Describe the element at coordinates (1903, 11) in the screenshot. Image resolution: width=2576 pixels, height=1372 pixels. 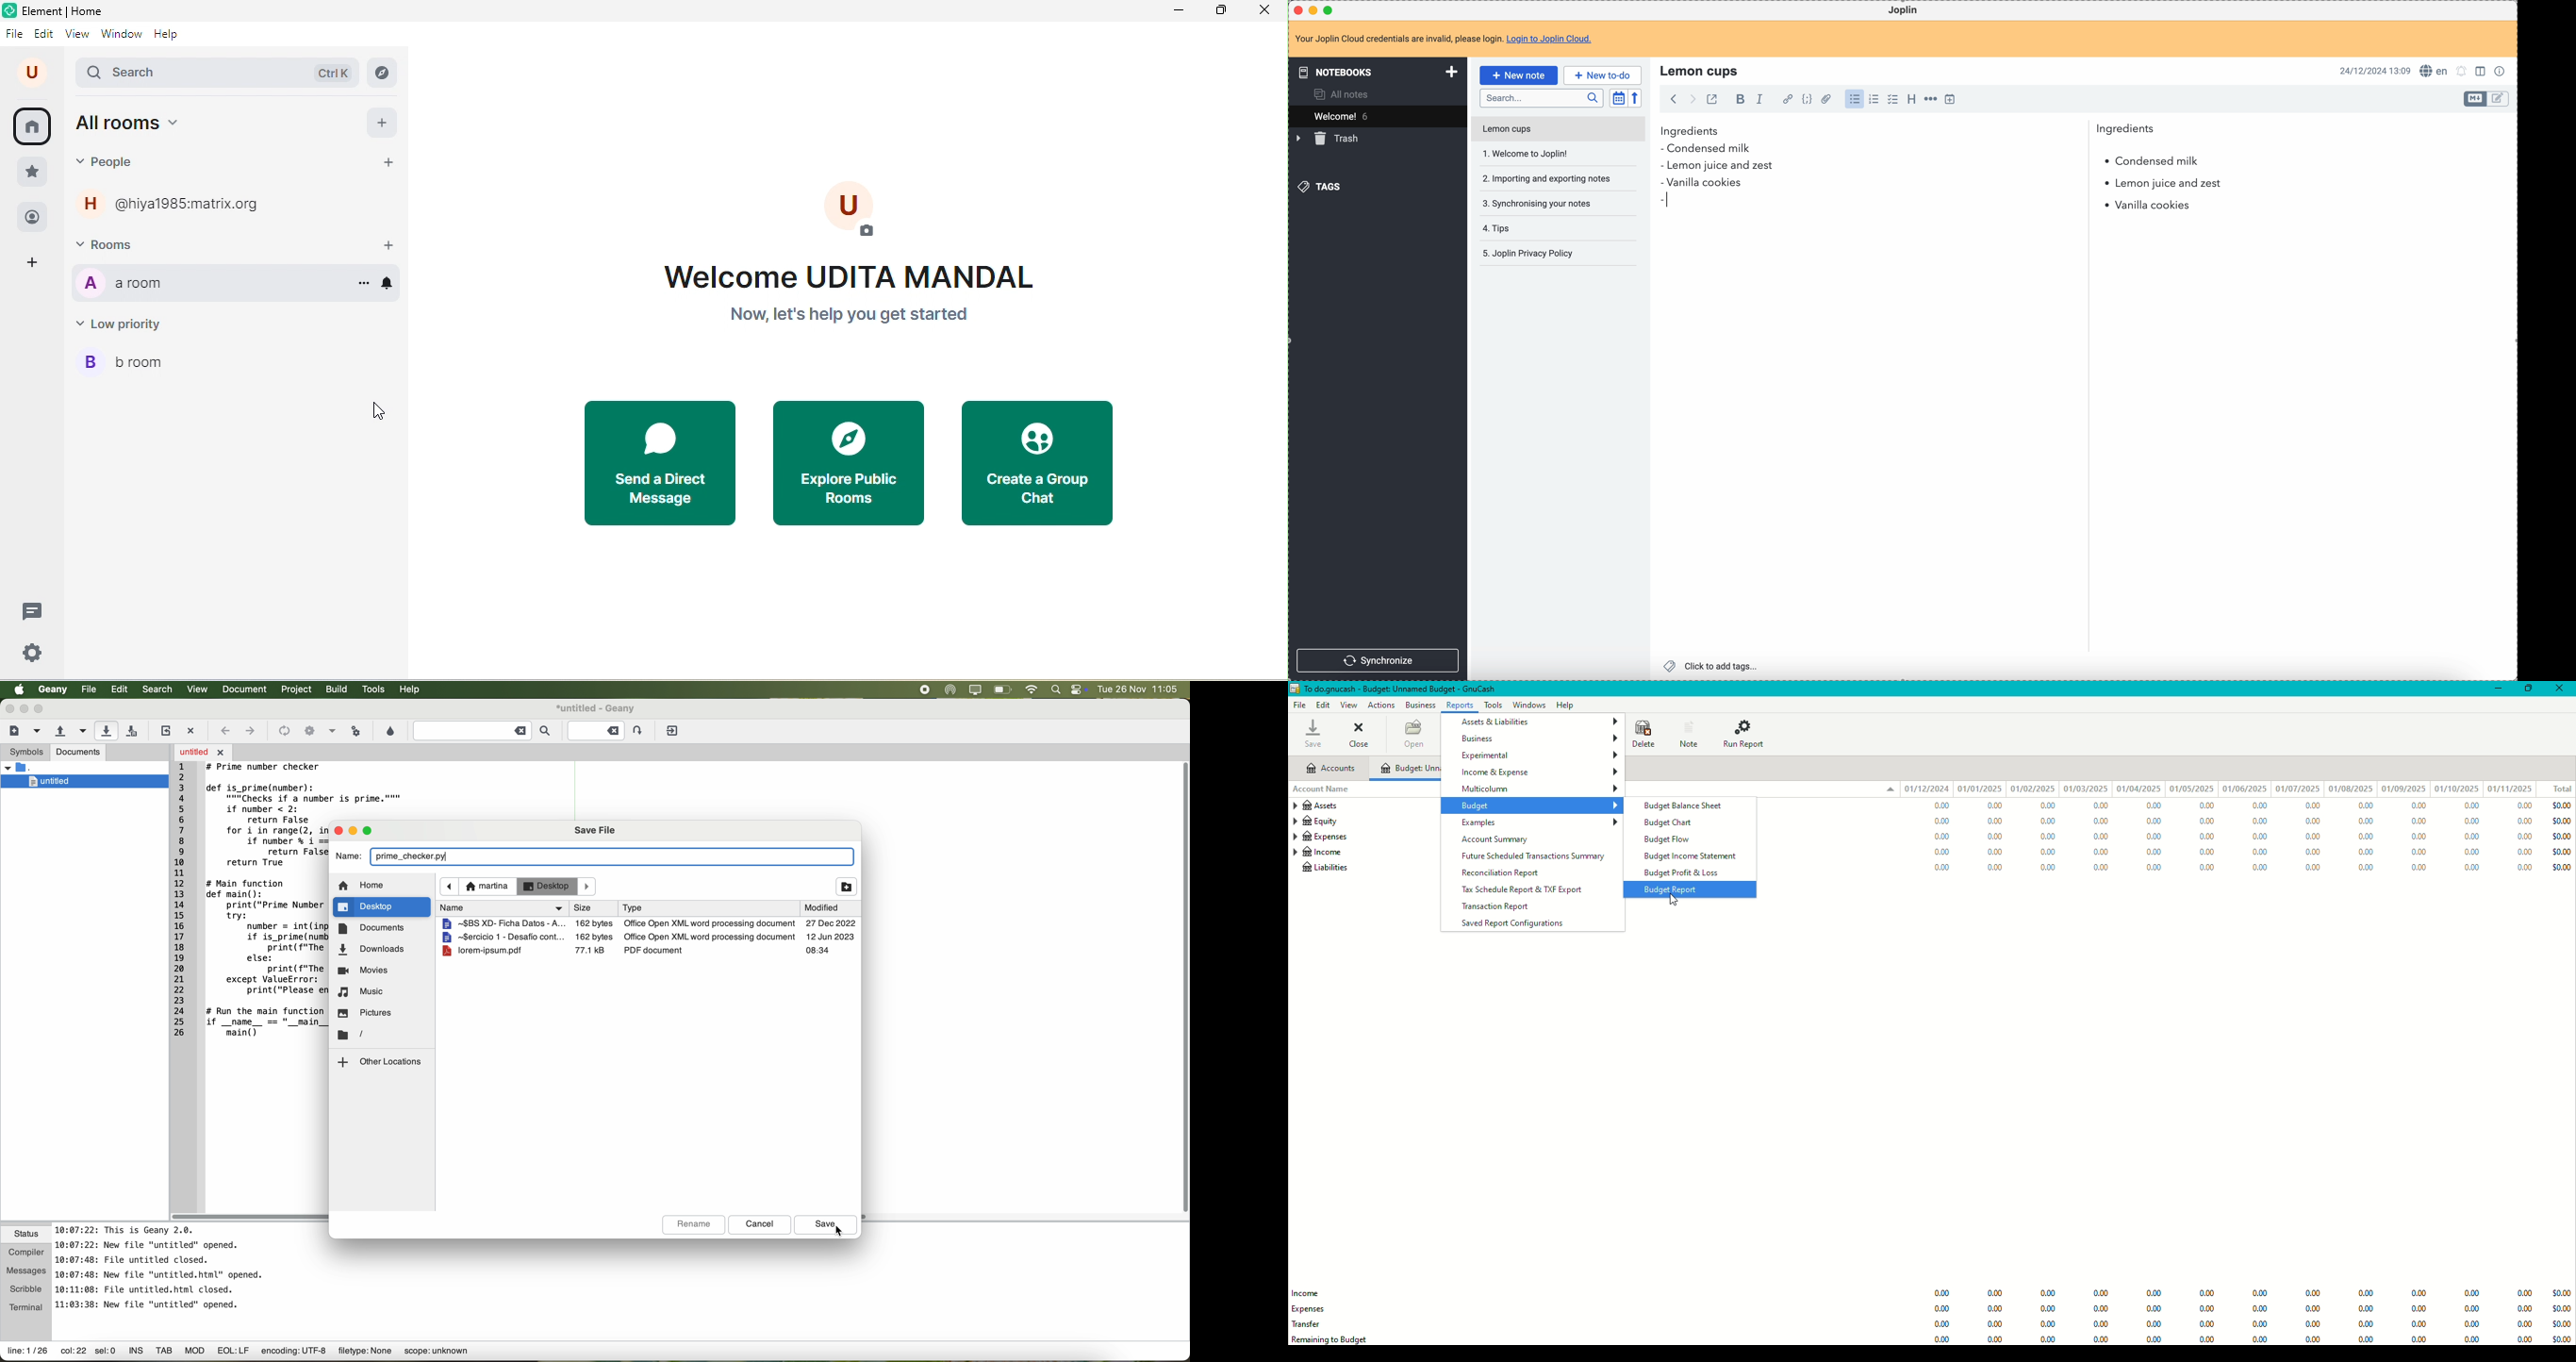
I see `Joplin` at that location.